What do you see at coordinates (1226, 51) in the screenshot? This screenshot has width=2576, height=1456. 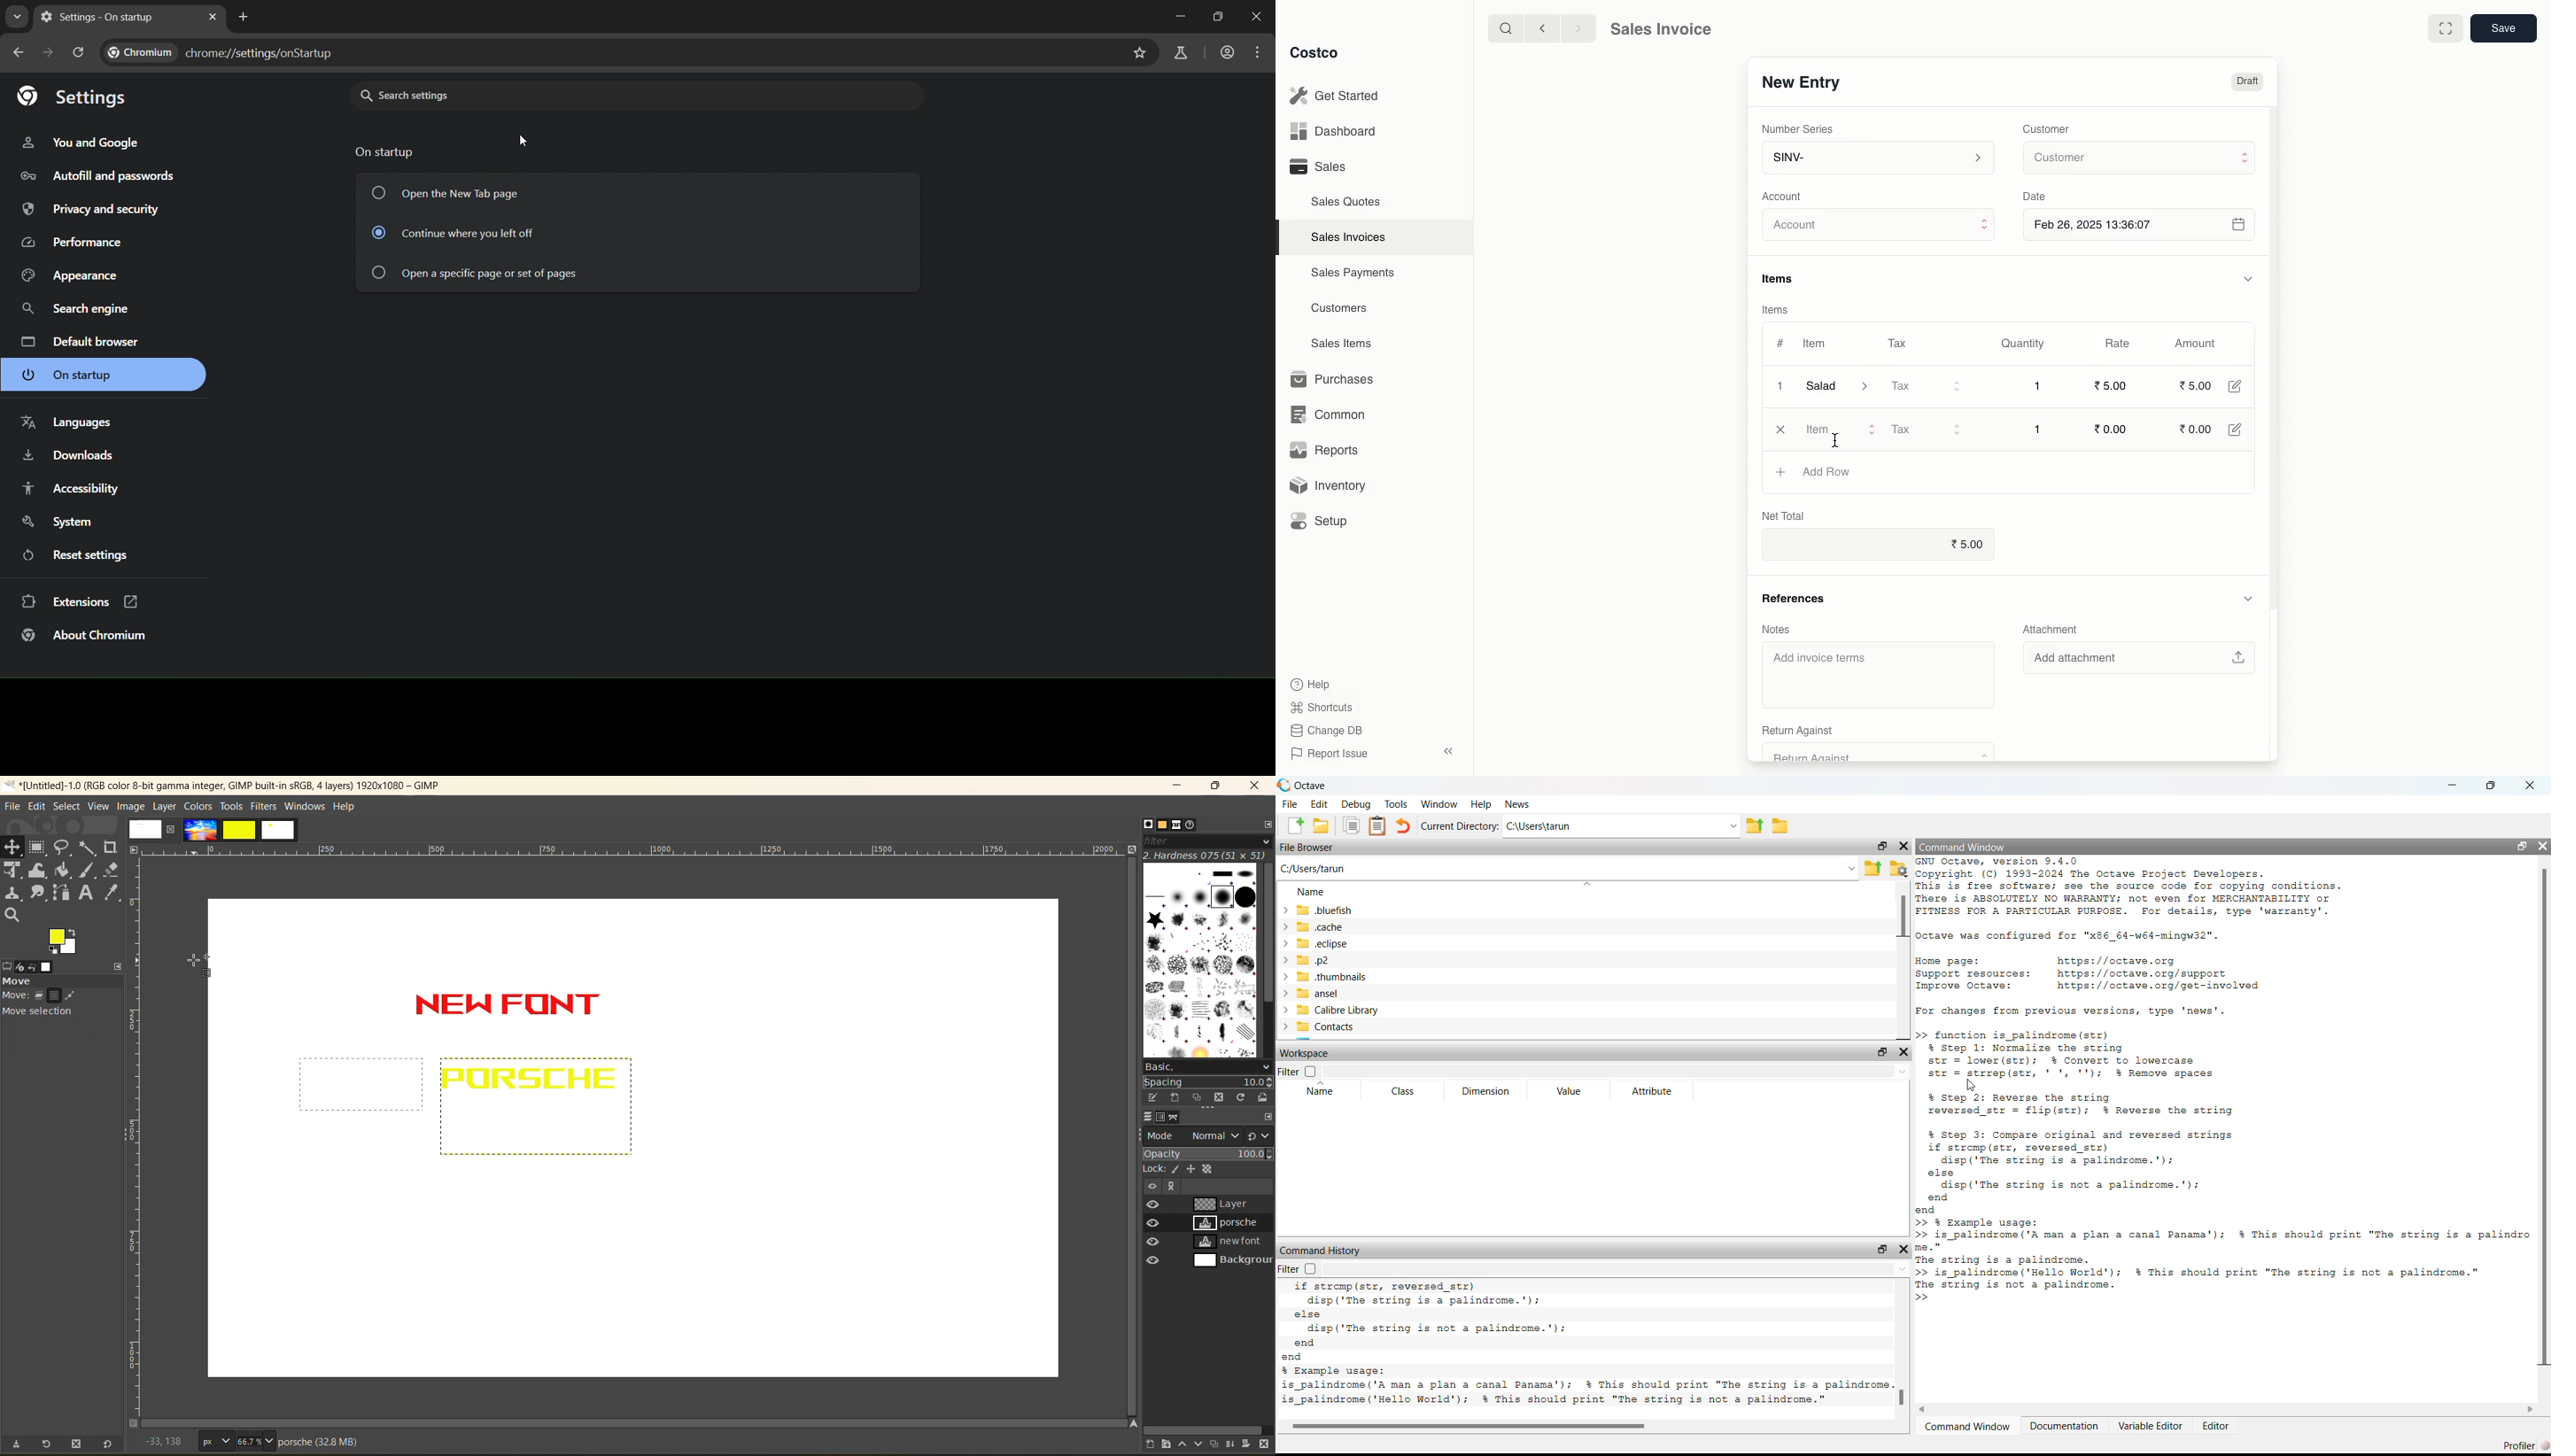 I see `account` at bounding box center [1226, 51].